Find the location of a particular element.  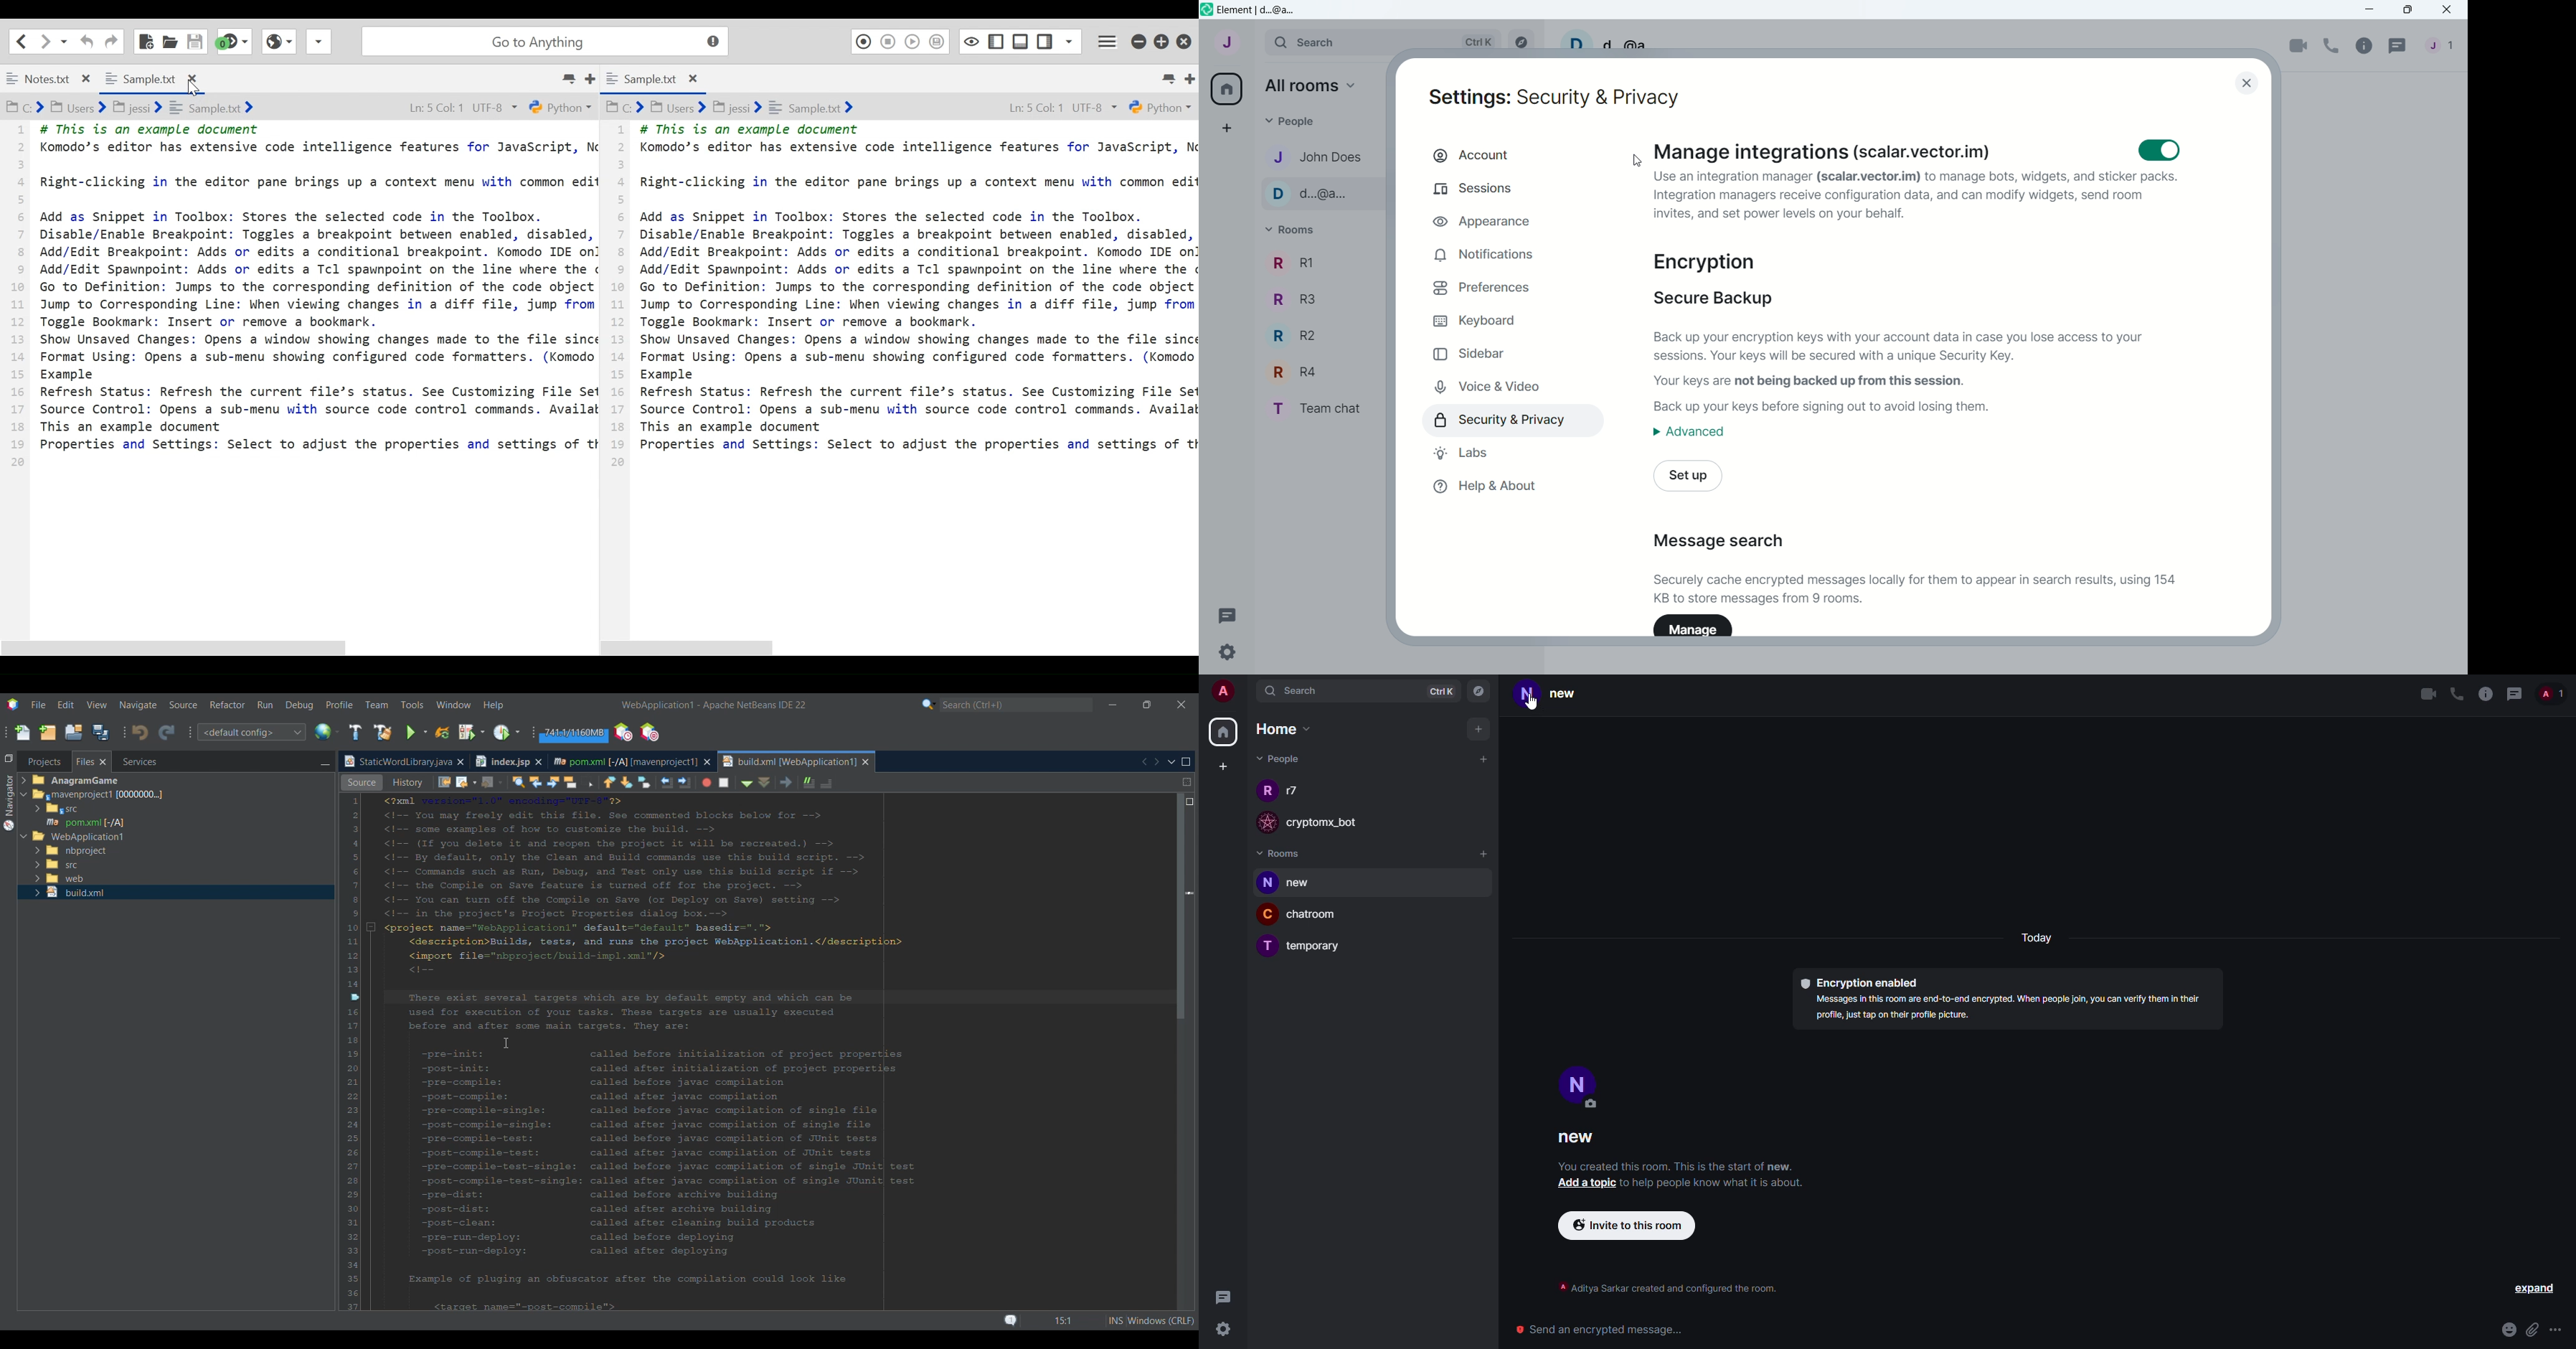

minimize is located at coordinates (1139, 42).